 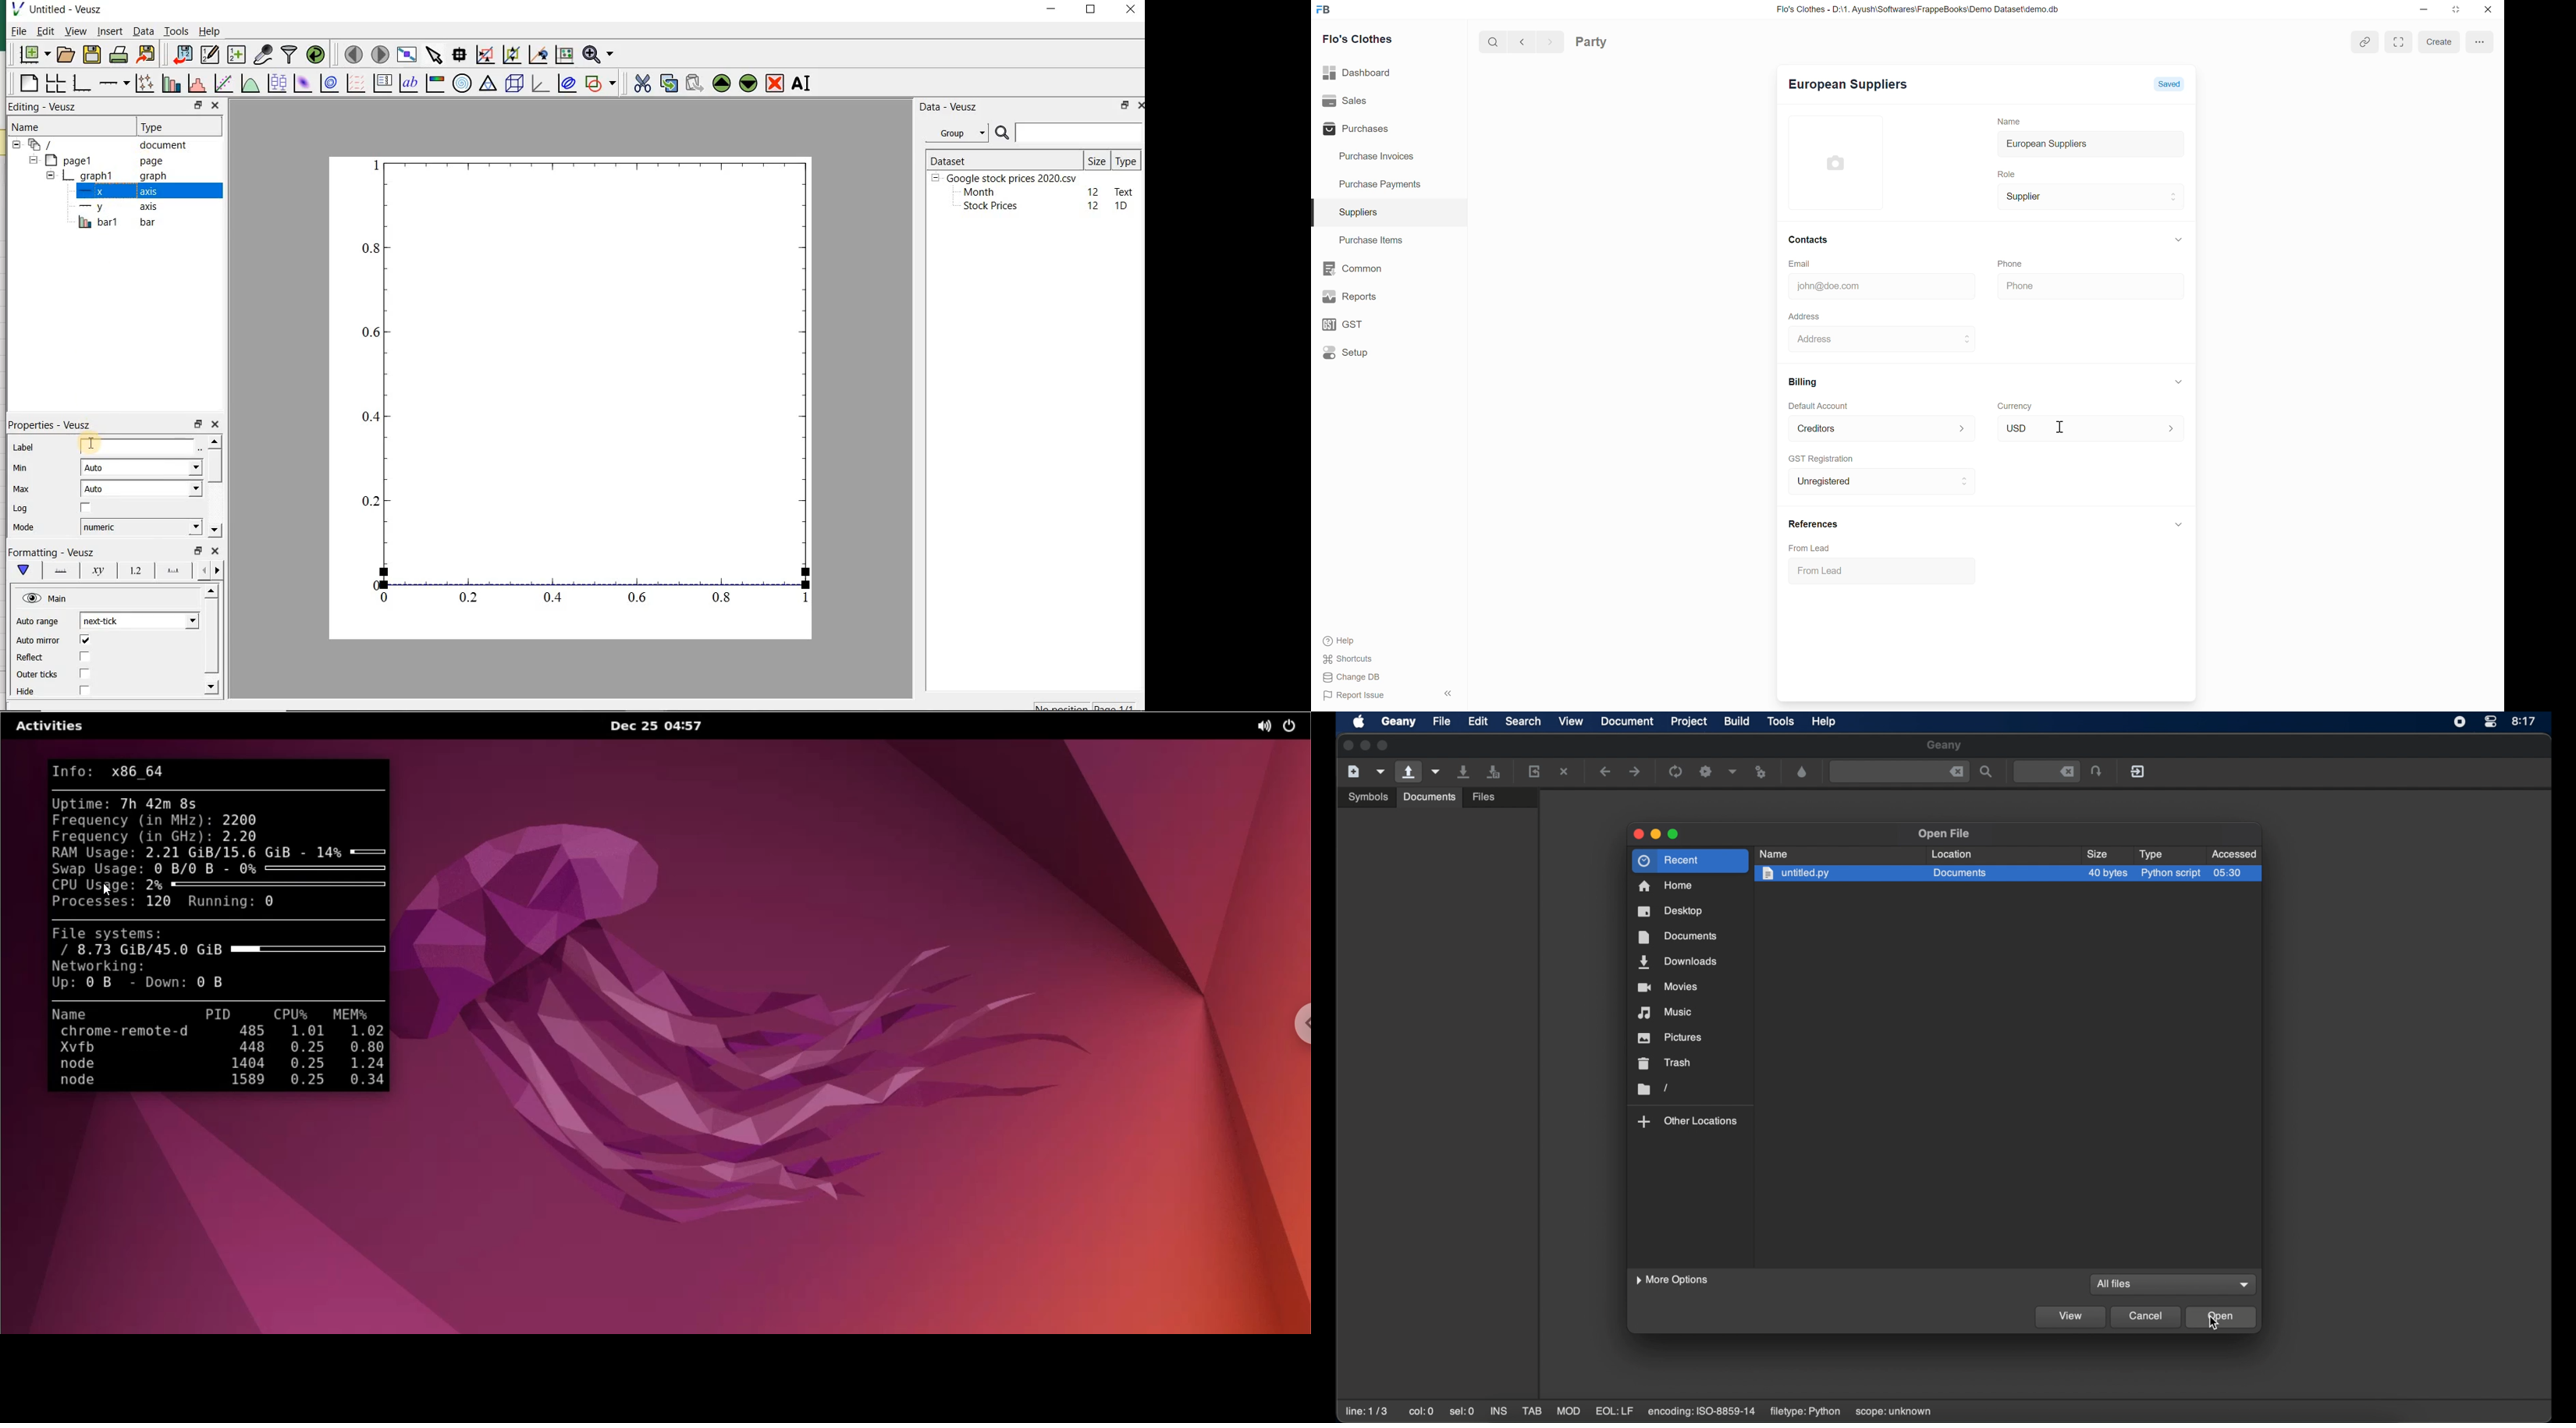 I want to click on documents, so click(x=1430, y=797).